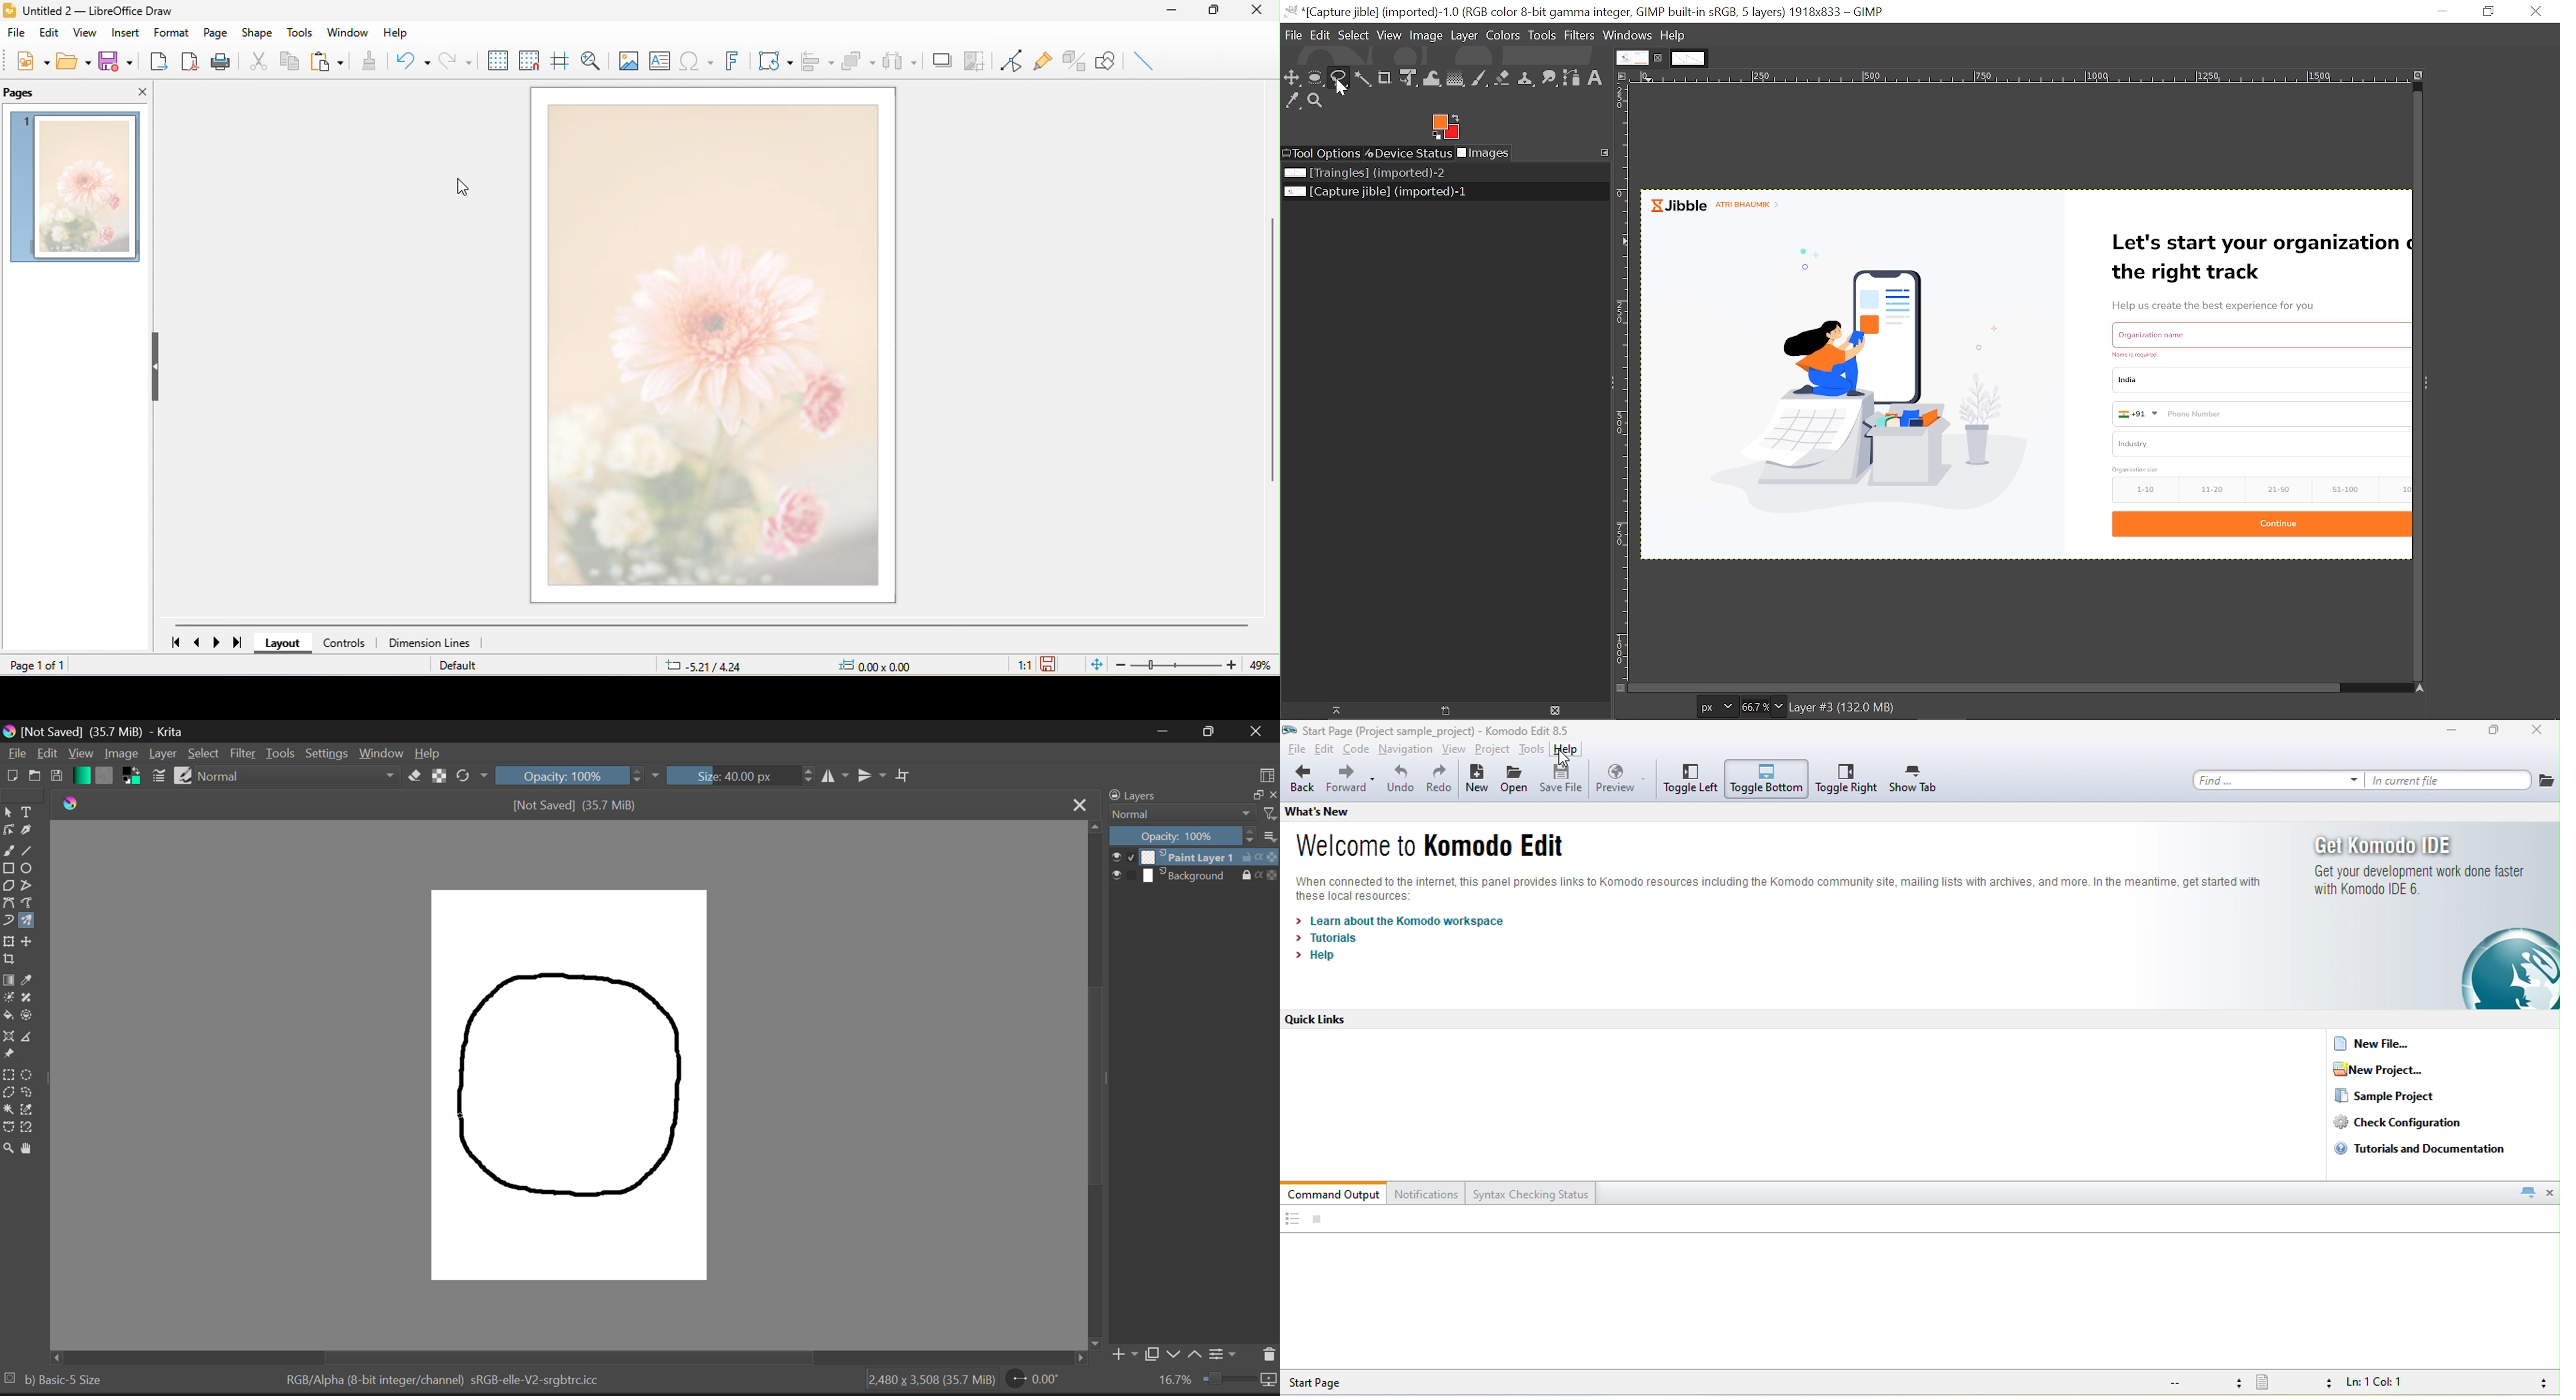  I want to click on window, so click(350, 32).